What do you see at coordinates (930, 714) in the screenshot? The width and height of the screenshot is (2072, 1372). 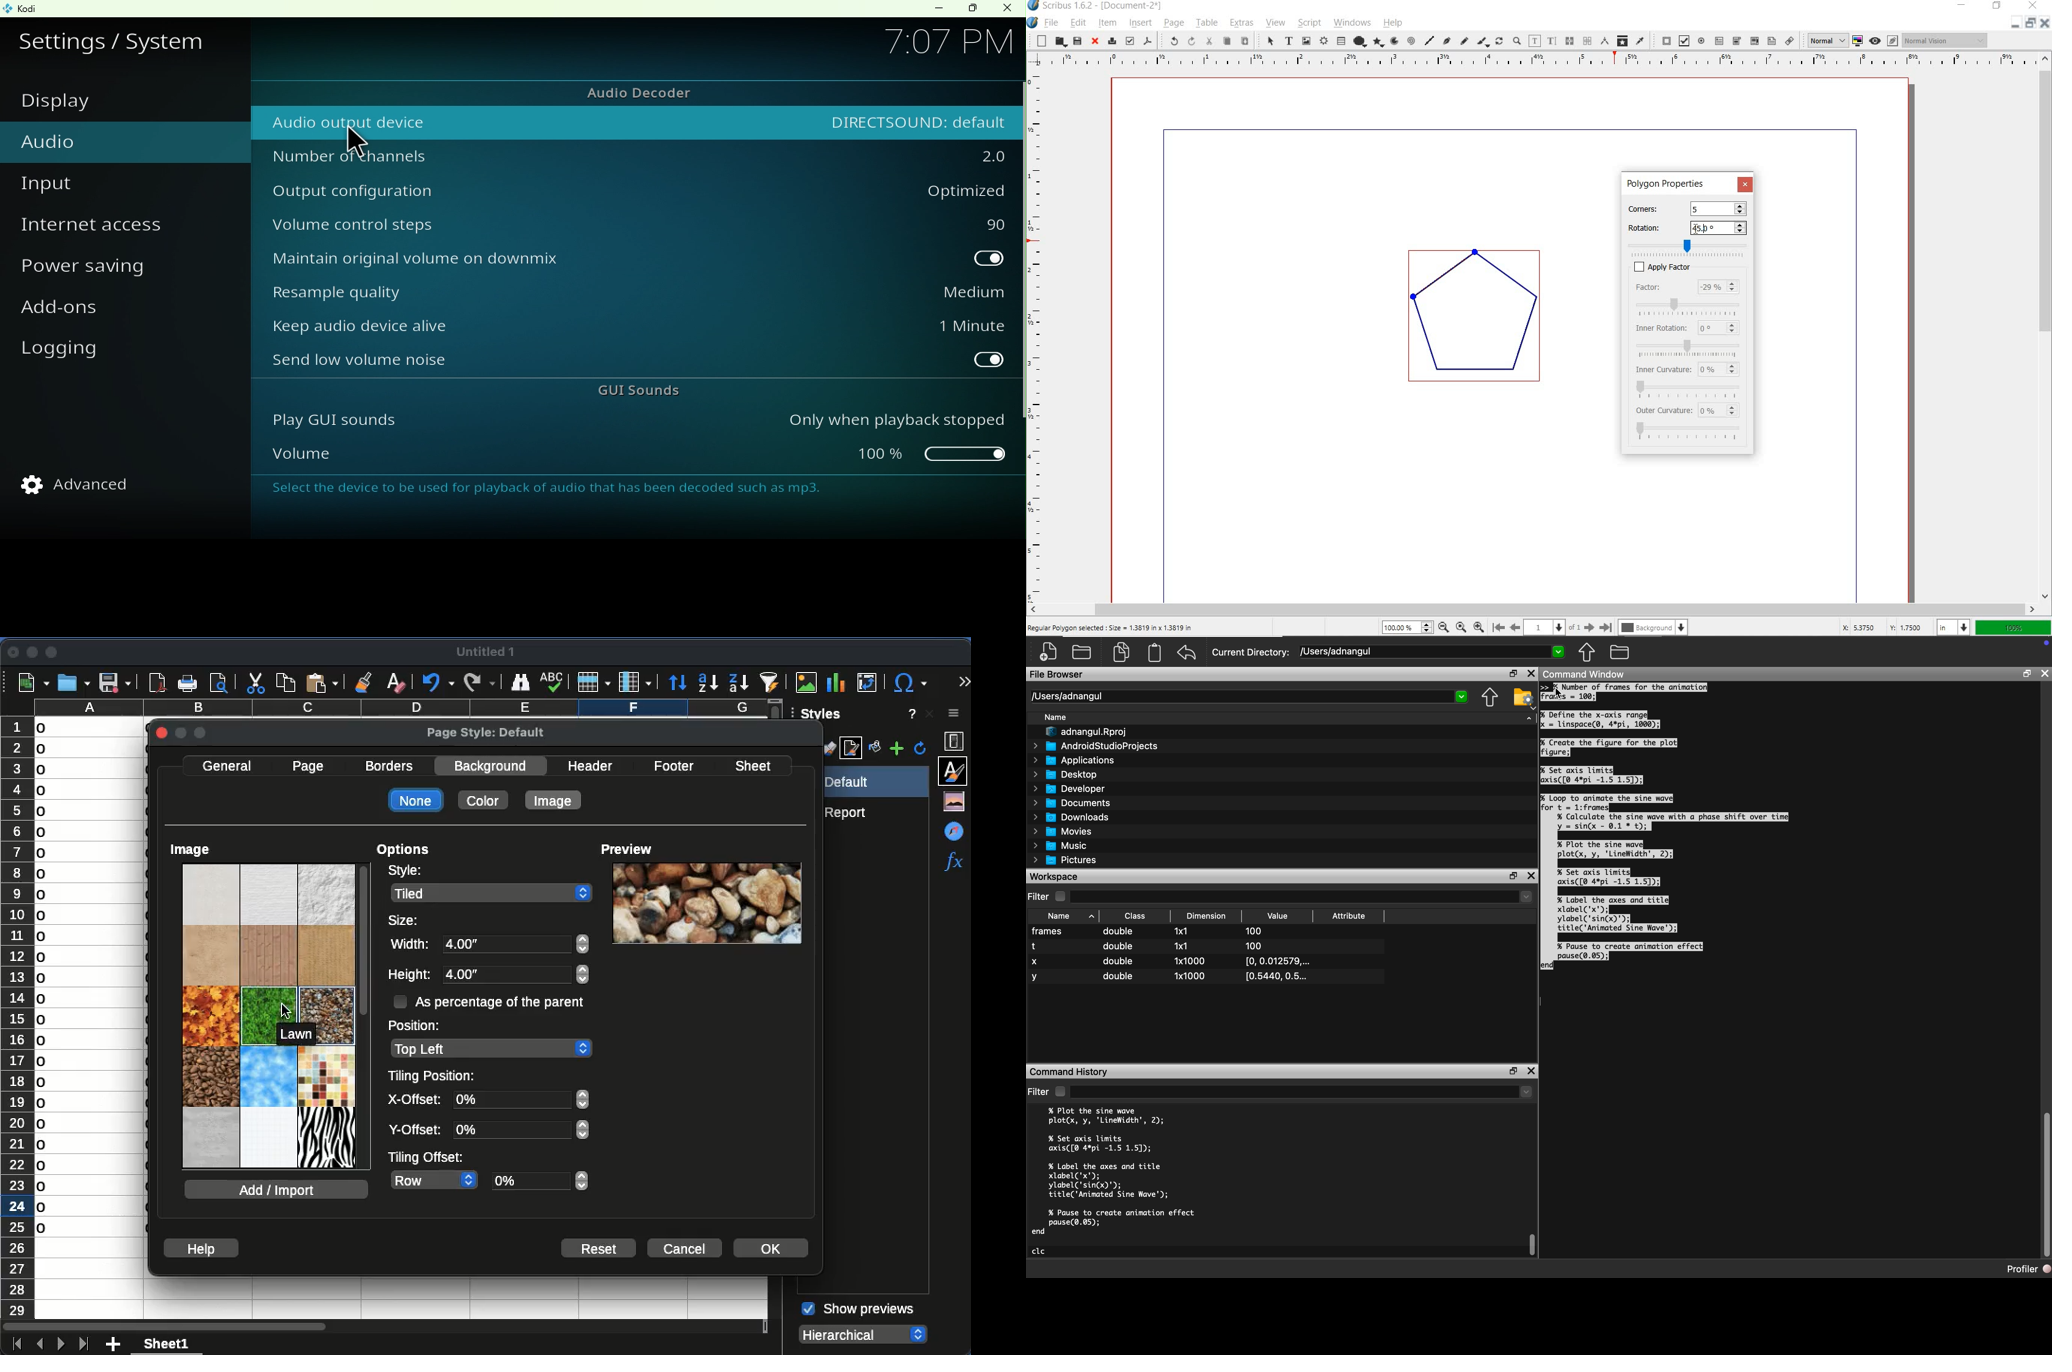 I see `close` at bounding box center [930, 714].